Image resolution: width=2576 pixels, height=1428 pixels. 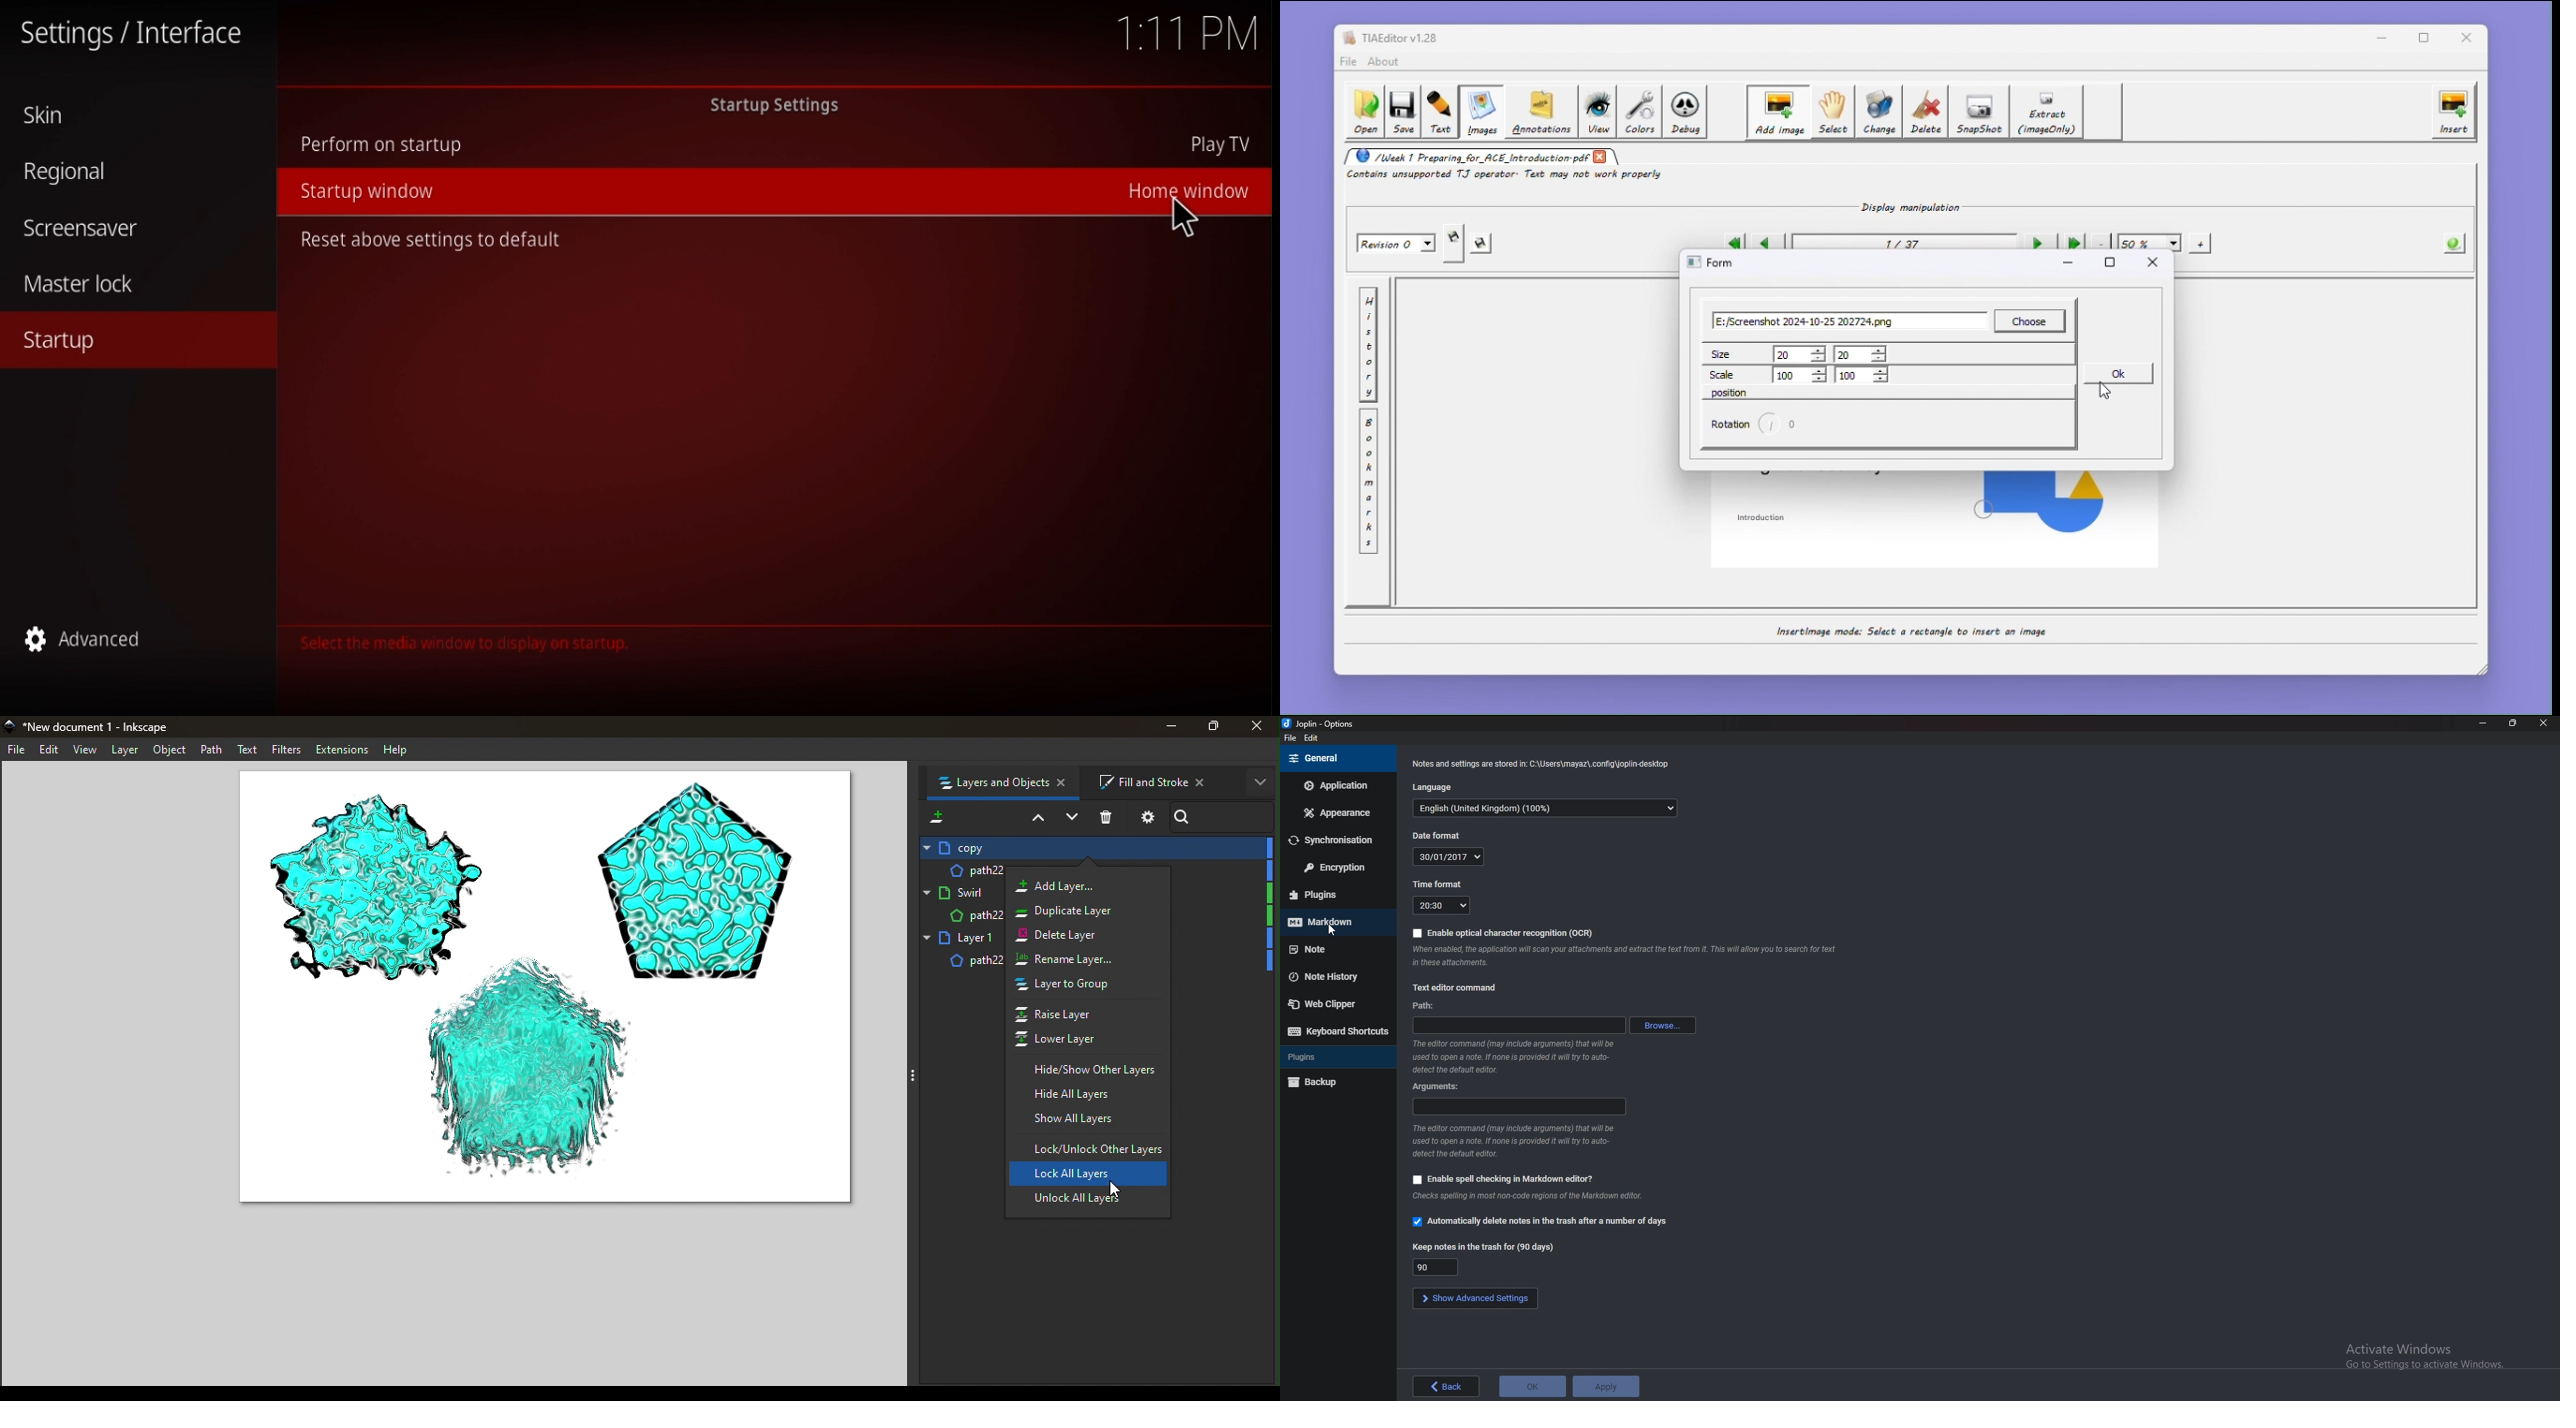 What do you see at coordinates (1333, 867) in the screenshot?
I see `Encryption` at bounding box center [1333, 867].